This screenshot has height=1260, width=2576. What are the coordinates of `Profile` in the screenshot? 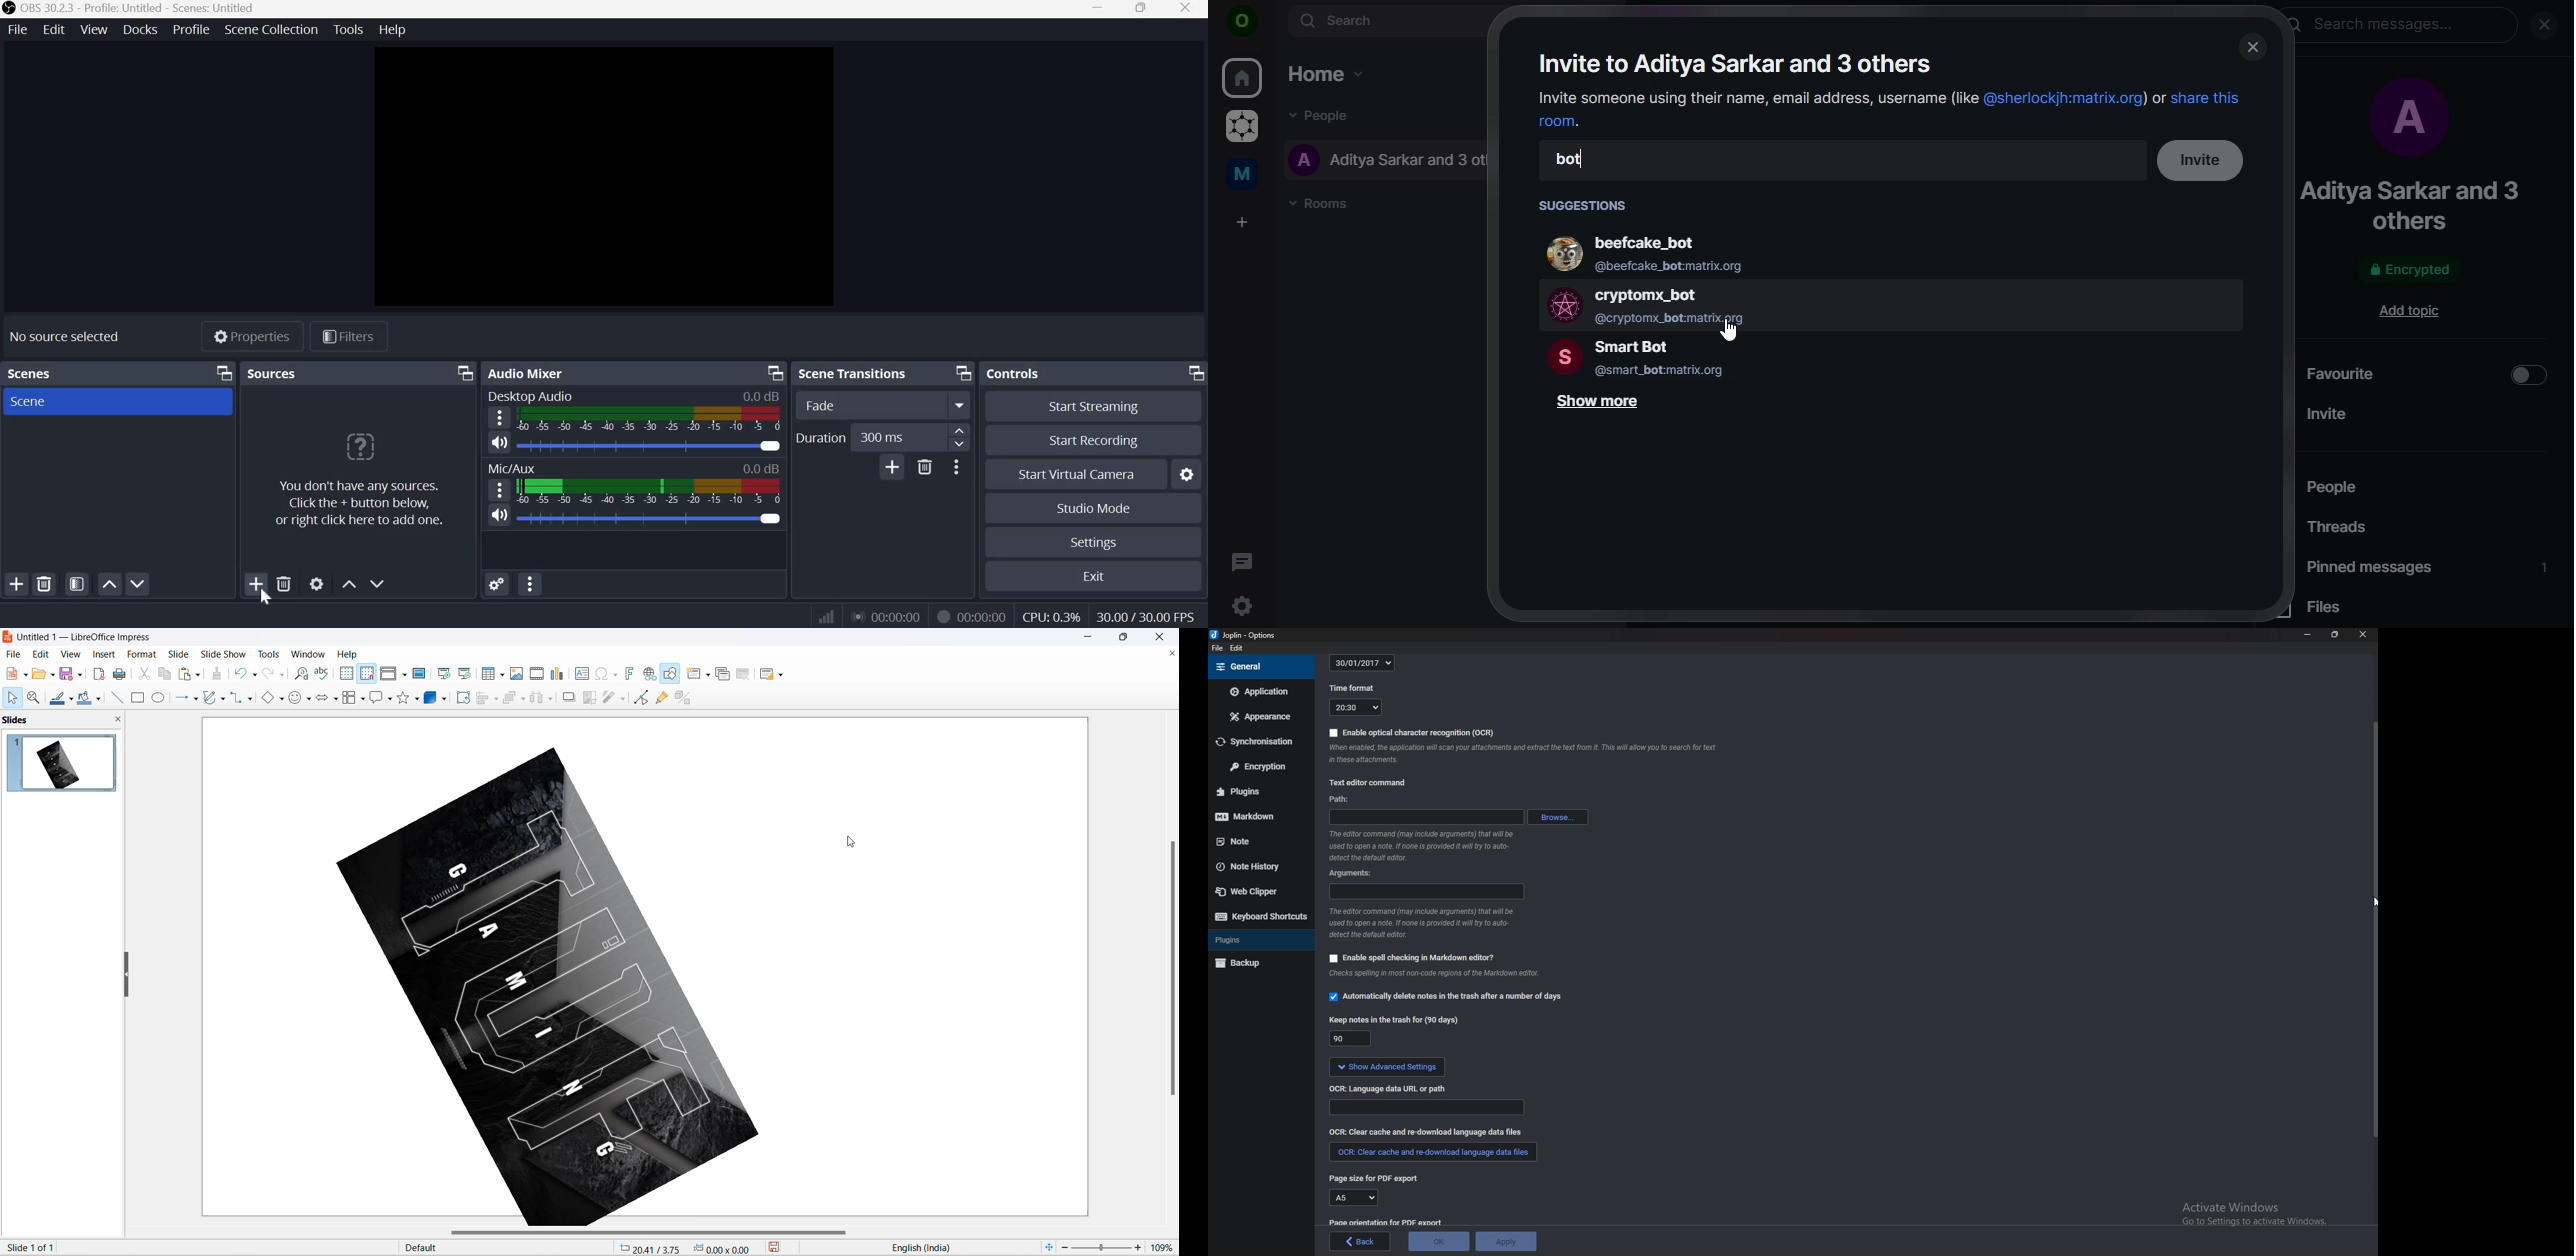 It's located at (190, 29).